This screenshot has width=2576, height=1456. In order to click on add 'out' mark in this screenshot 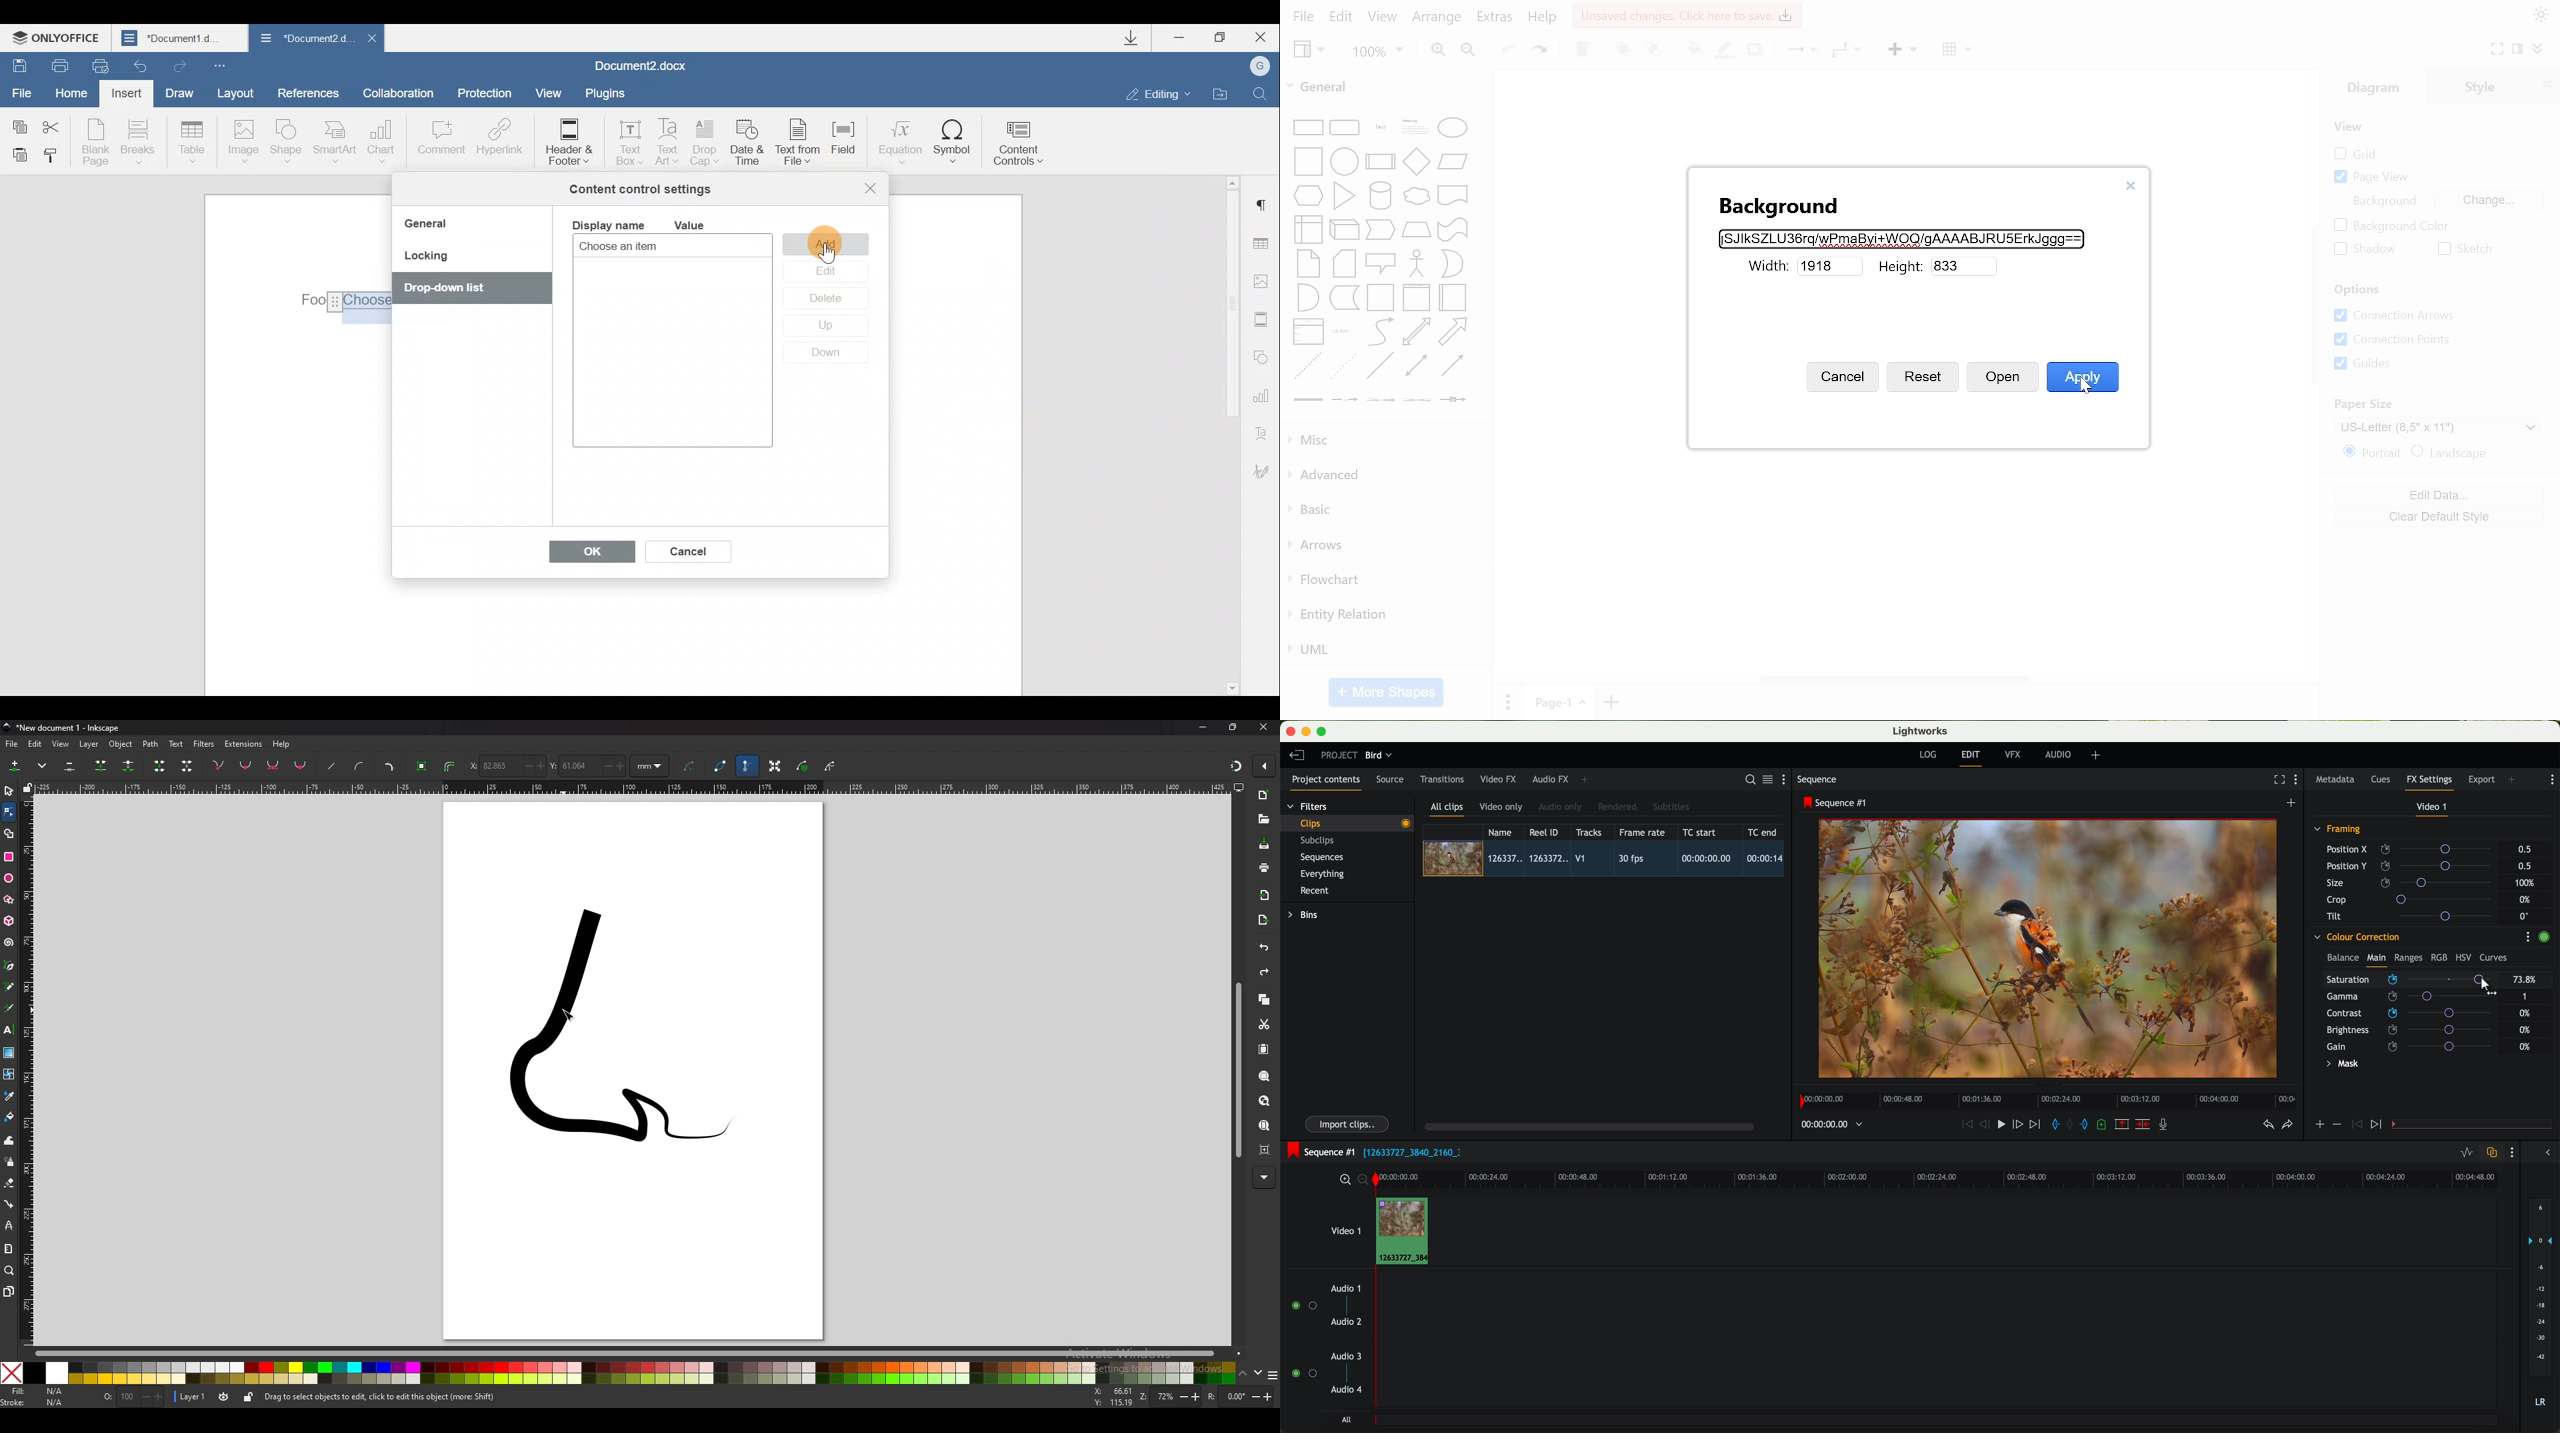, I will do `click(2089, 1123)`.